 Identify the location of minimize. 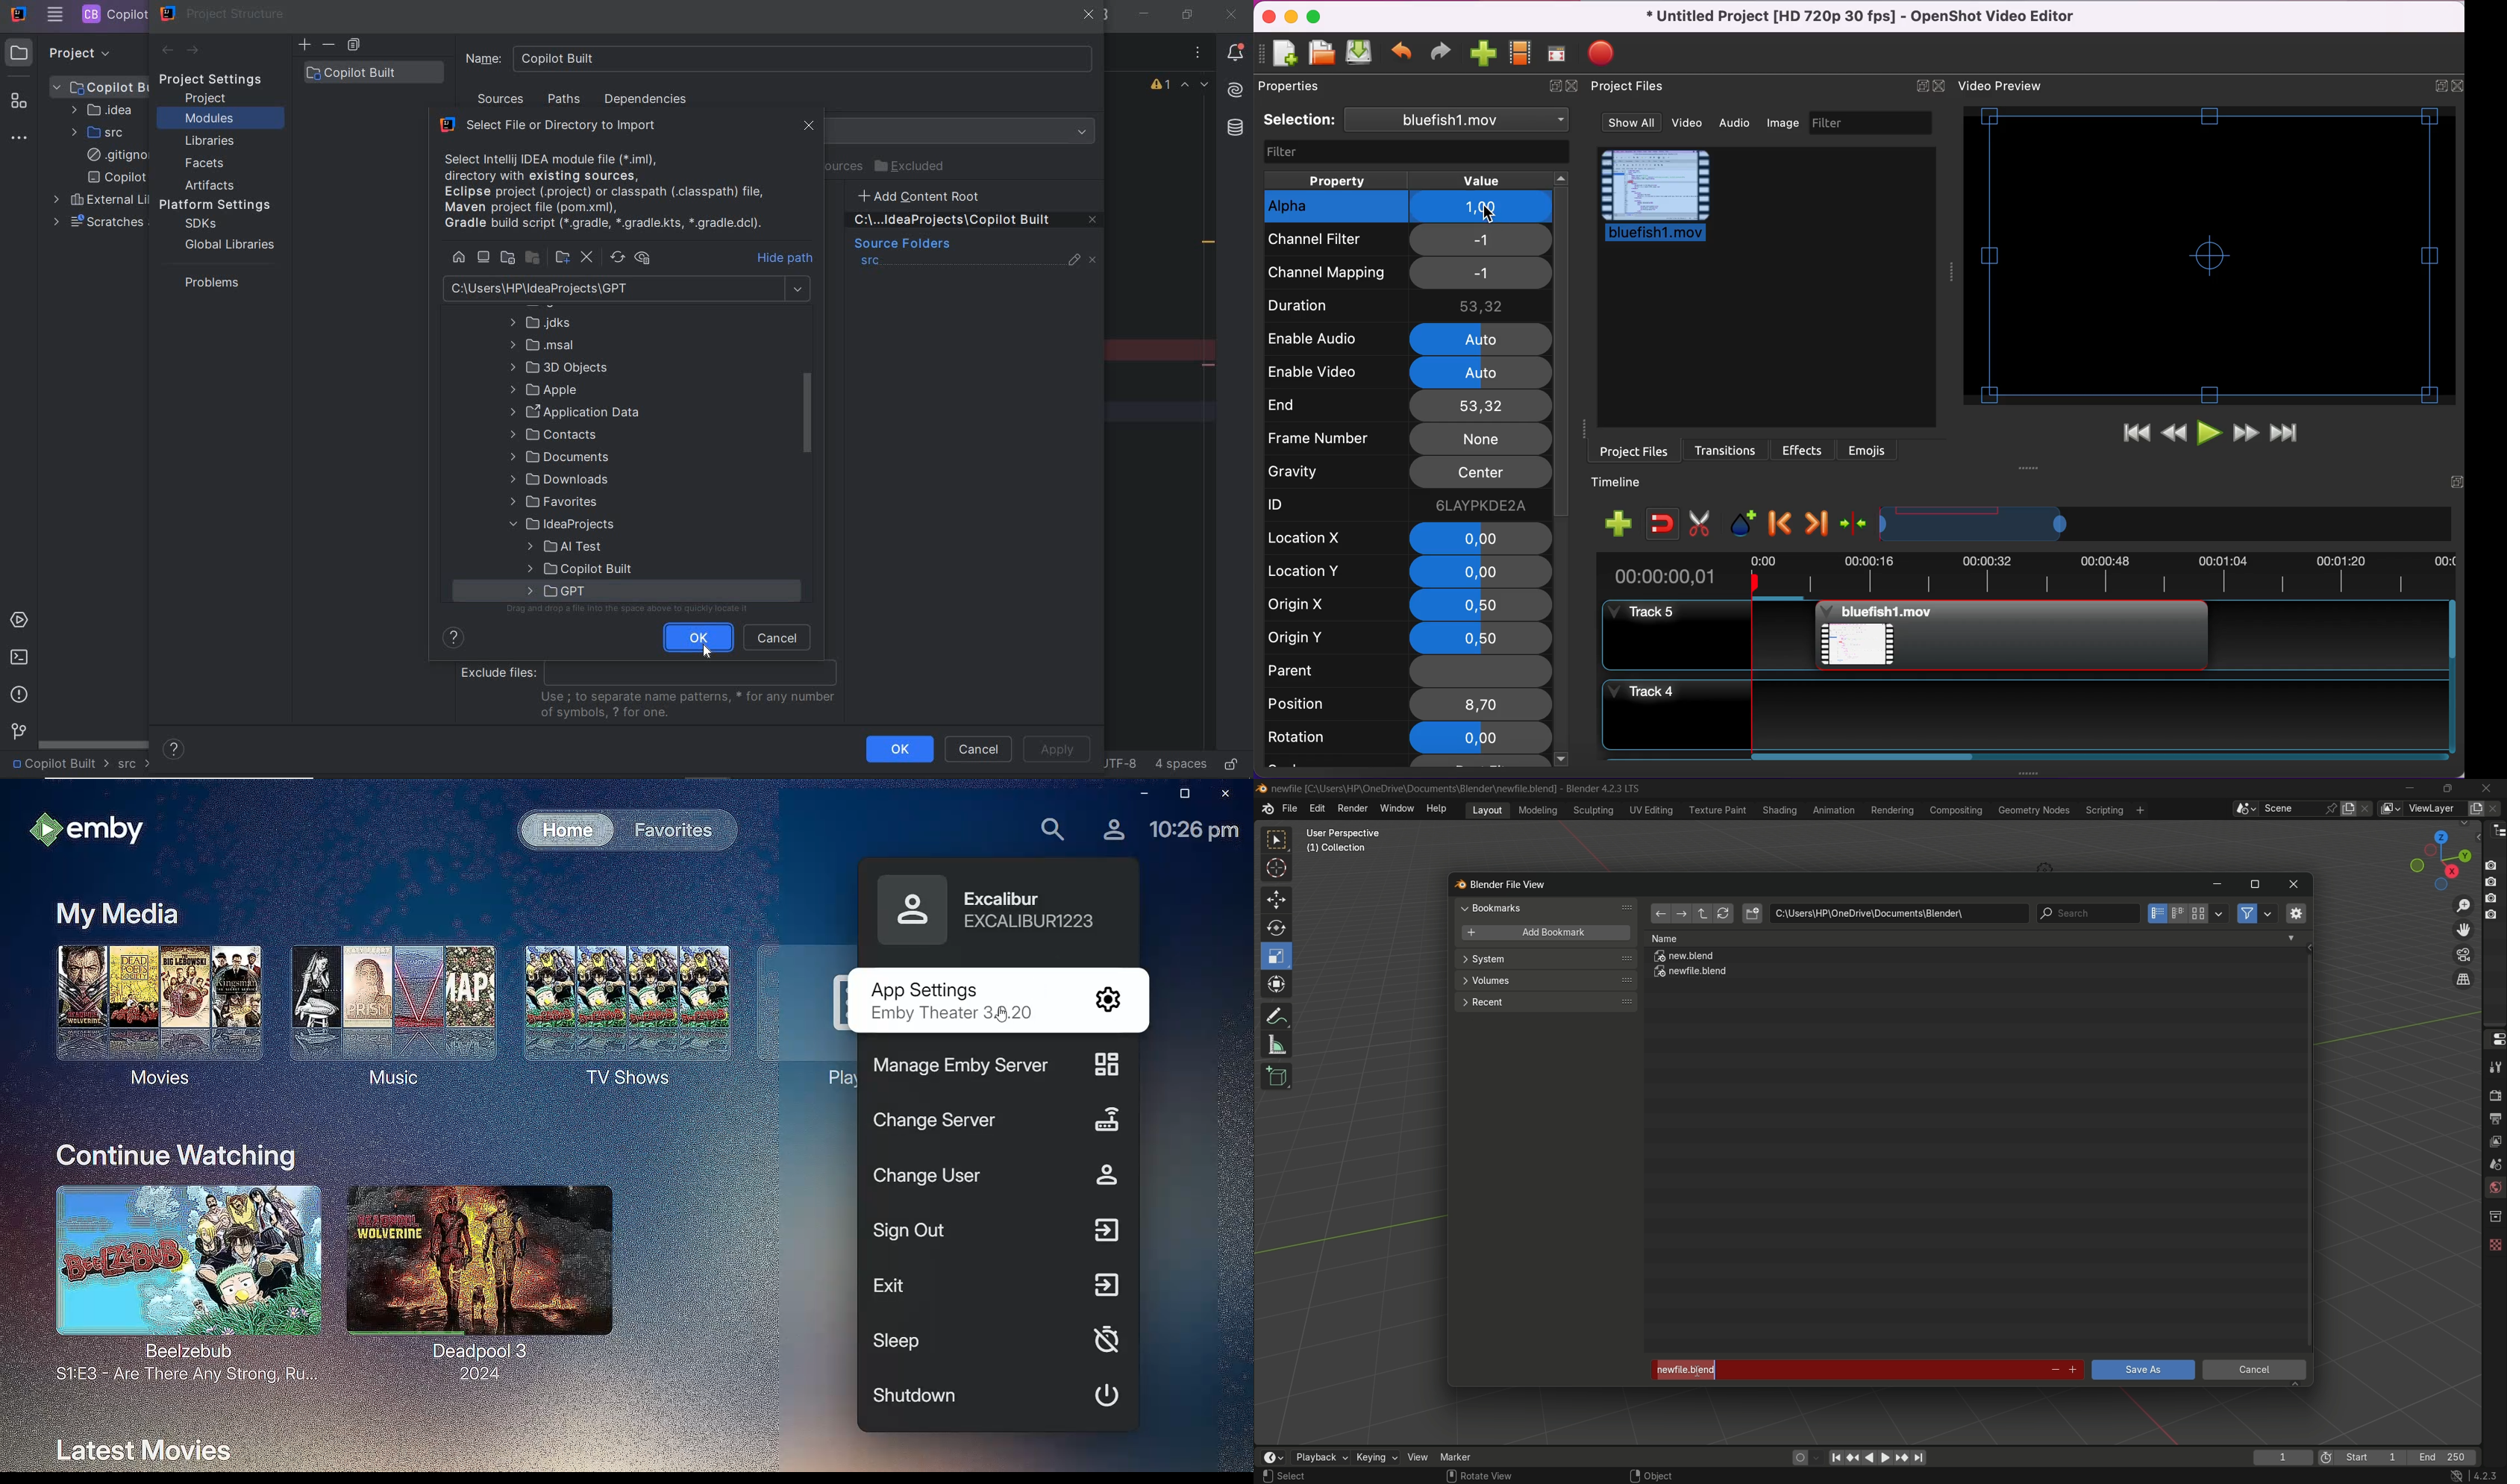
(2216, 885).